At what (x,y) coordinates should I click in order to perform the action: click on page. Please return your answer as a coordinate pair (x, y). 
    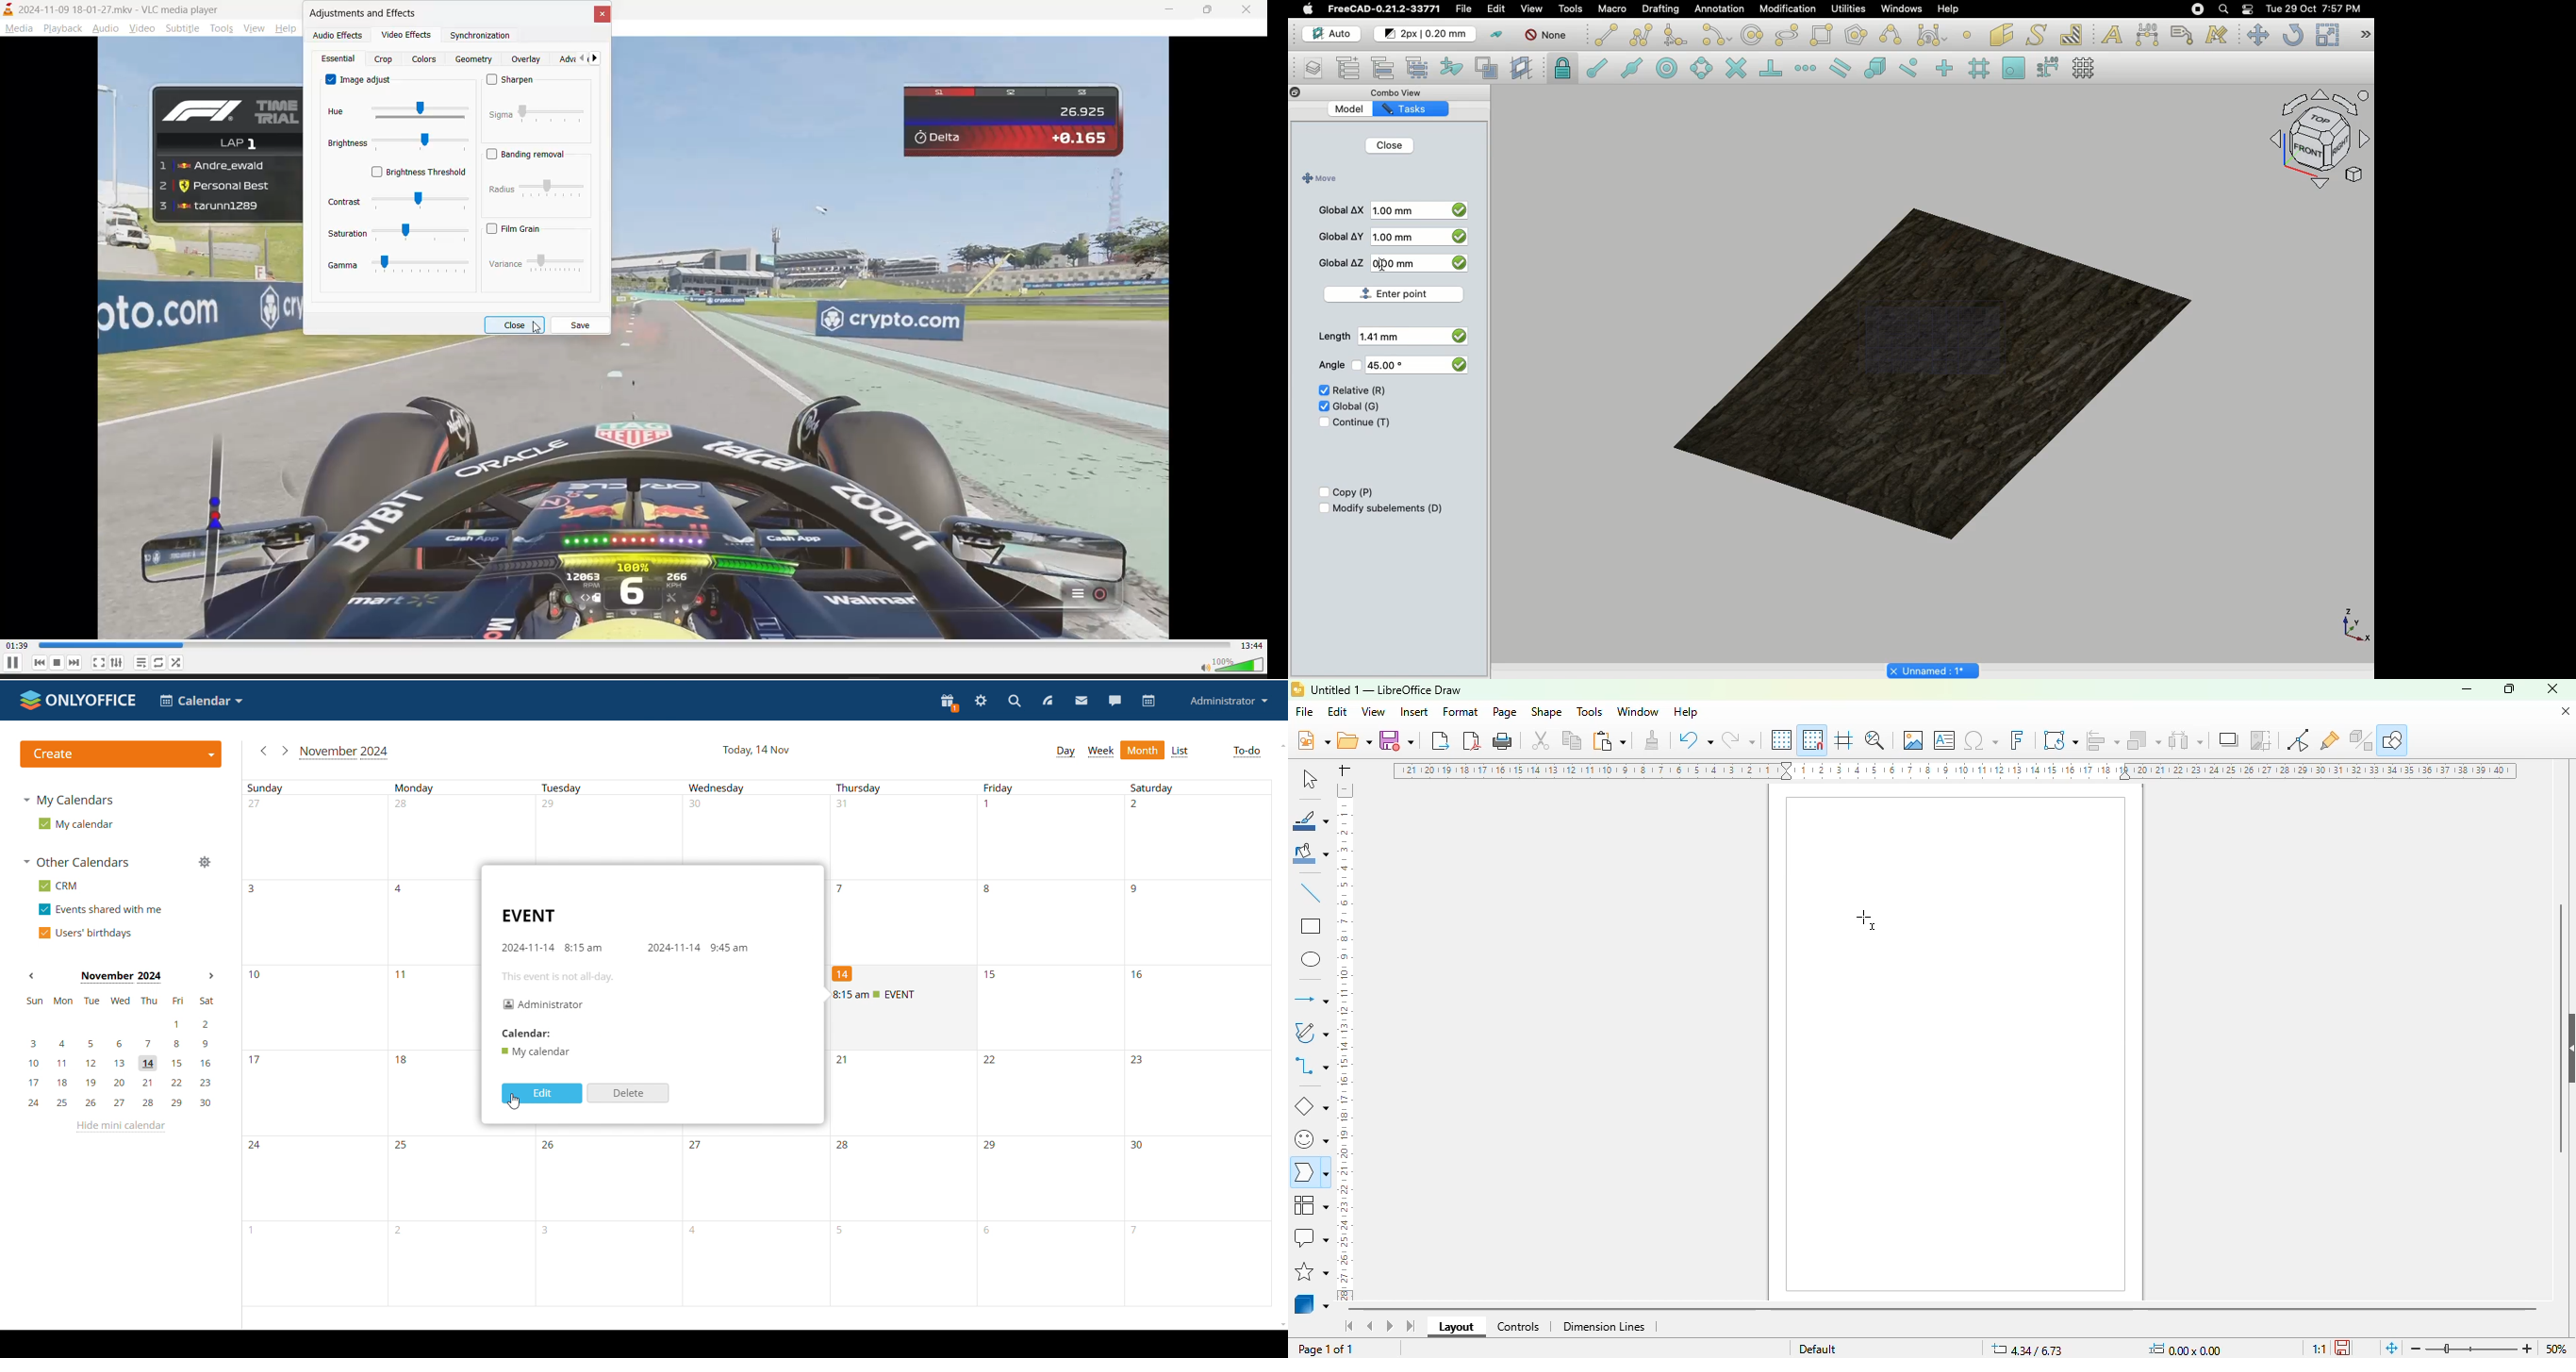
    Looking at the image, I should click on (1504, 712).